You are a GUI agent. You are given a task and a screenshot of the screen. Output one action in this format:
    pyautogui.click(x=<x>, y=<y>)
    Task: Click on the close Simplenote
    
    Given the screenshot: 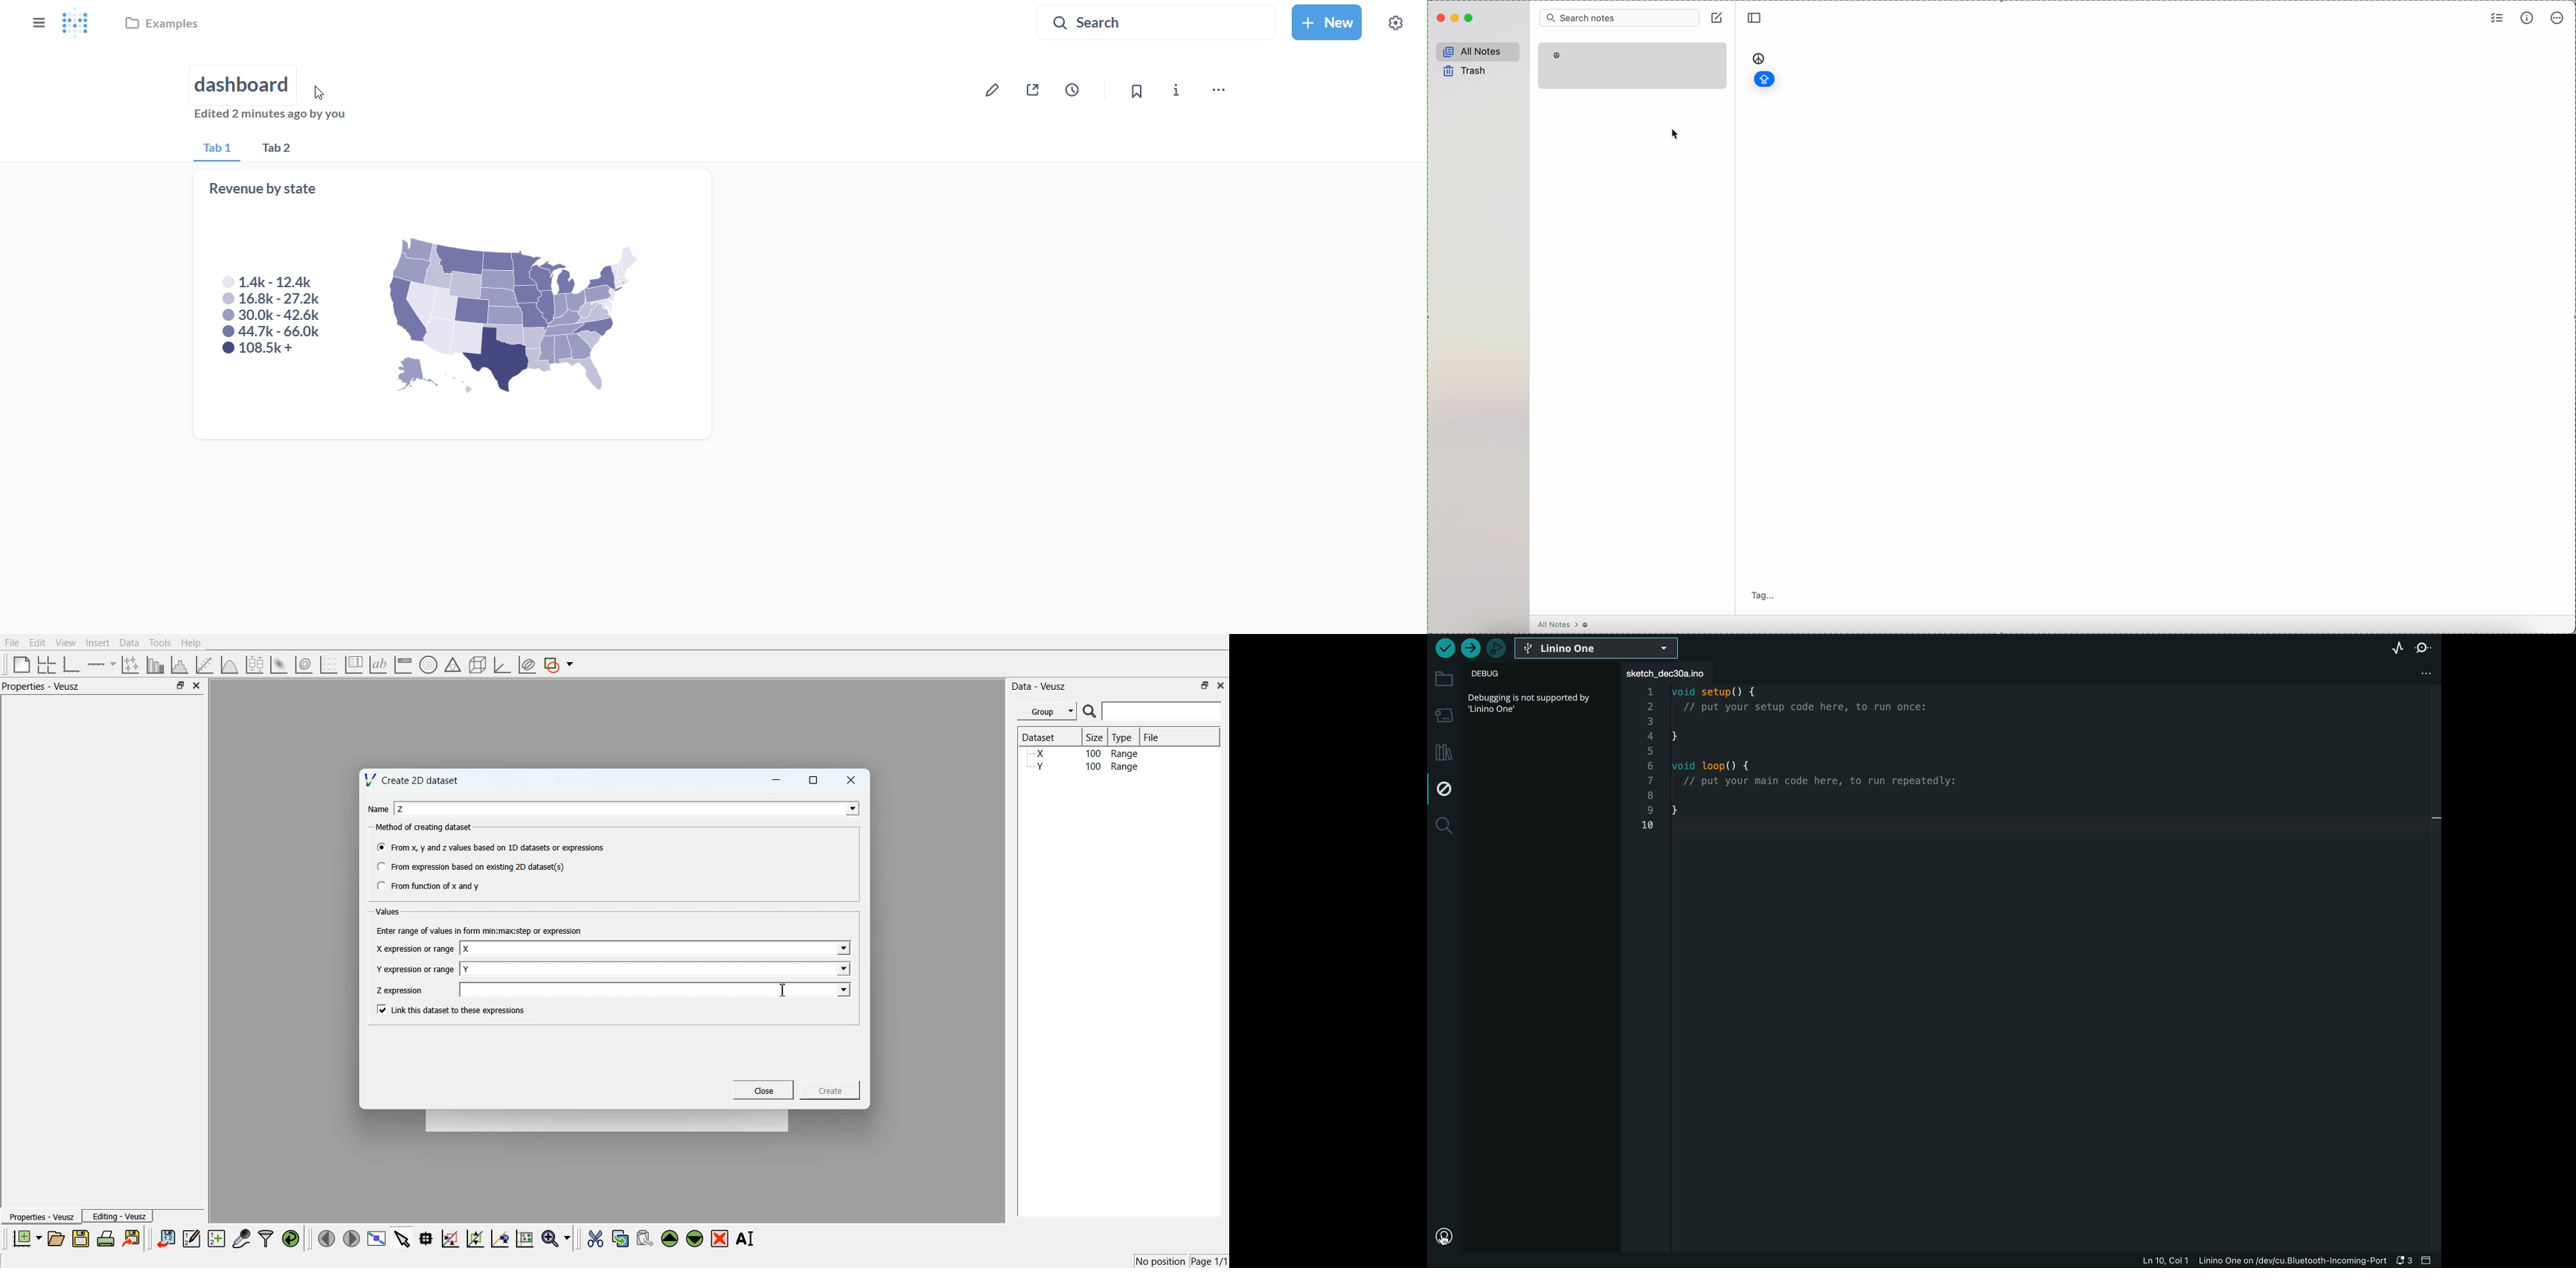 What is the action you would take?
    pyautogui.click(x=1439, y=18)
    